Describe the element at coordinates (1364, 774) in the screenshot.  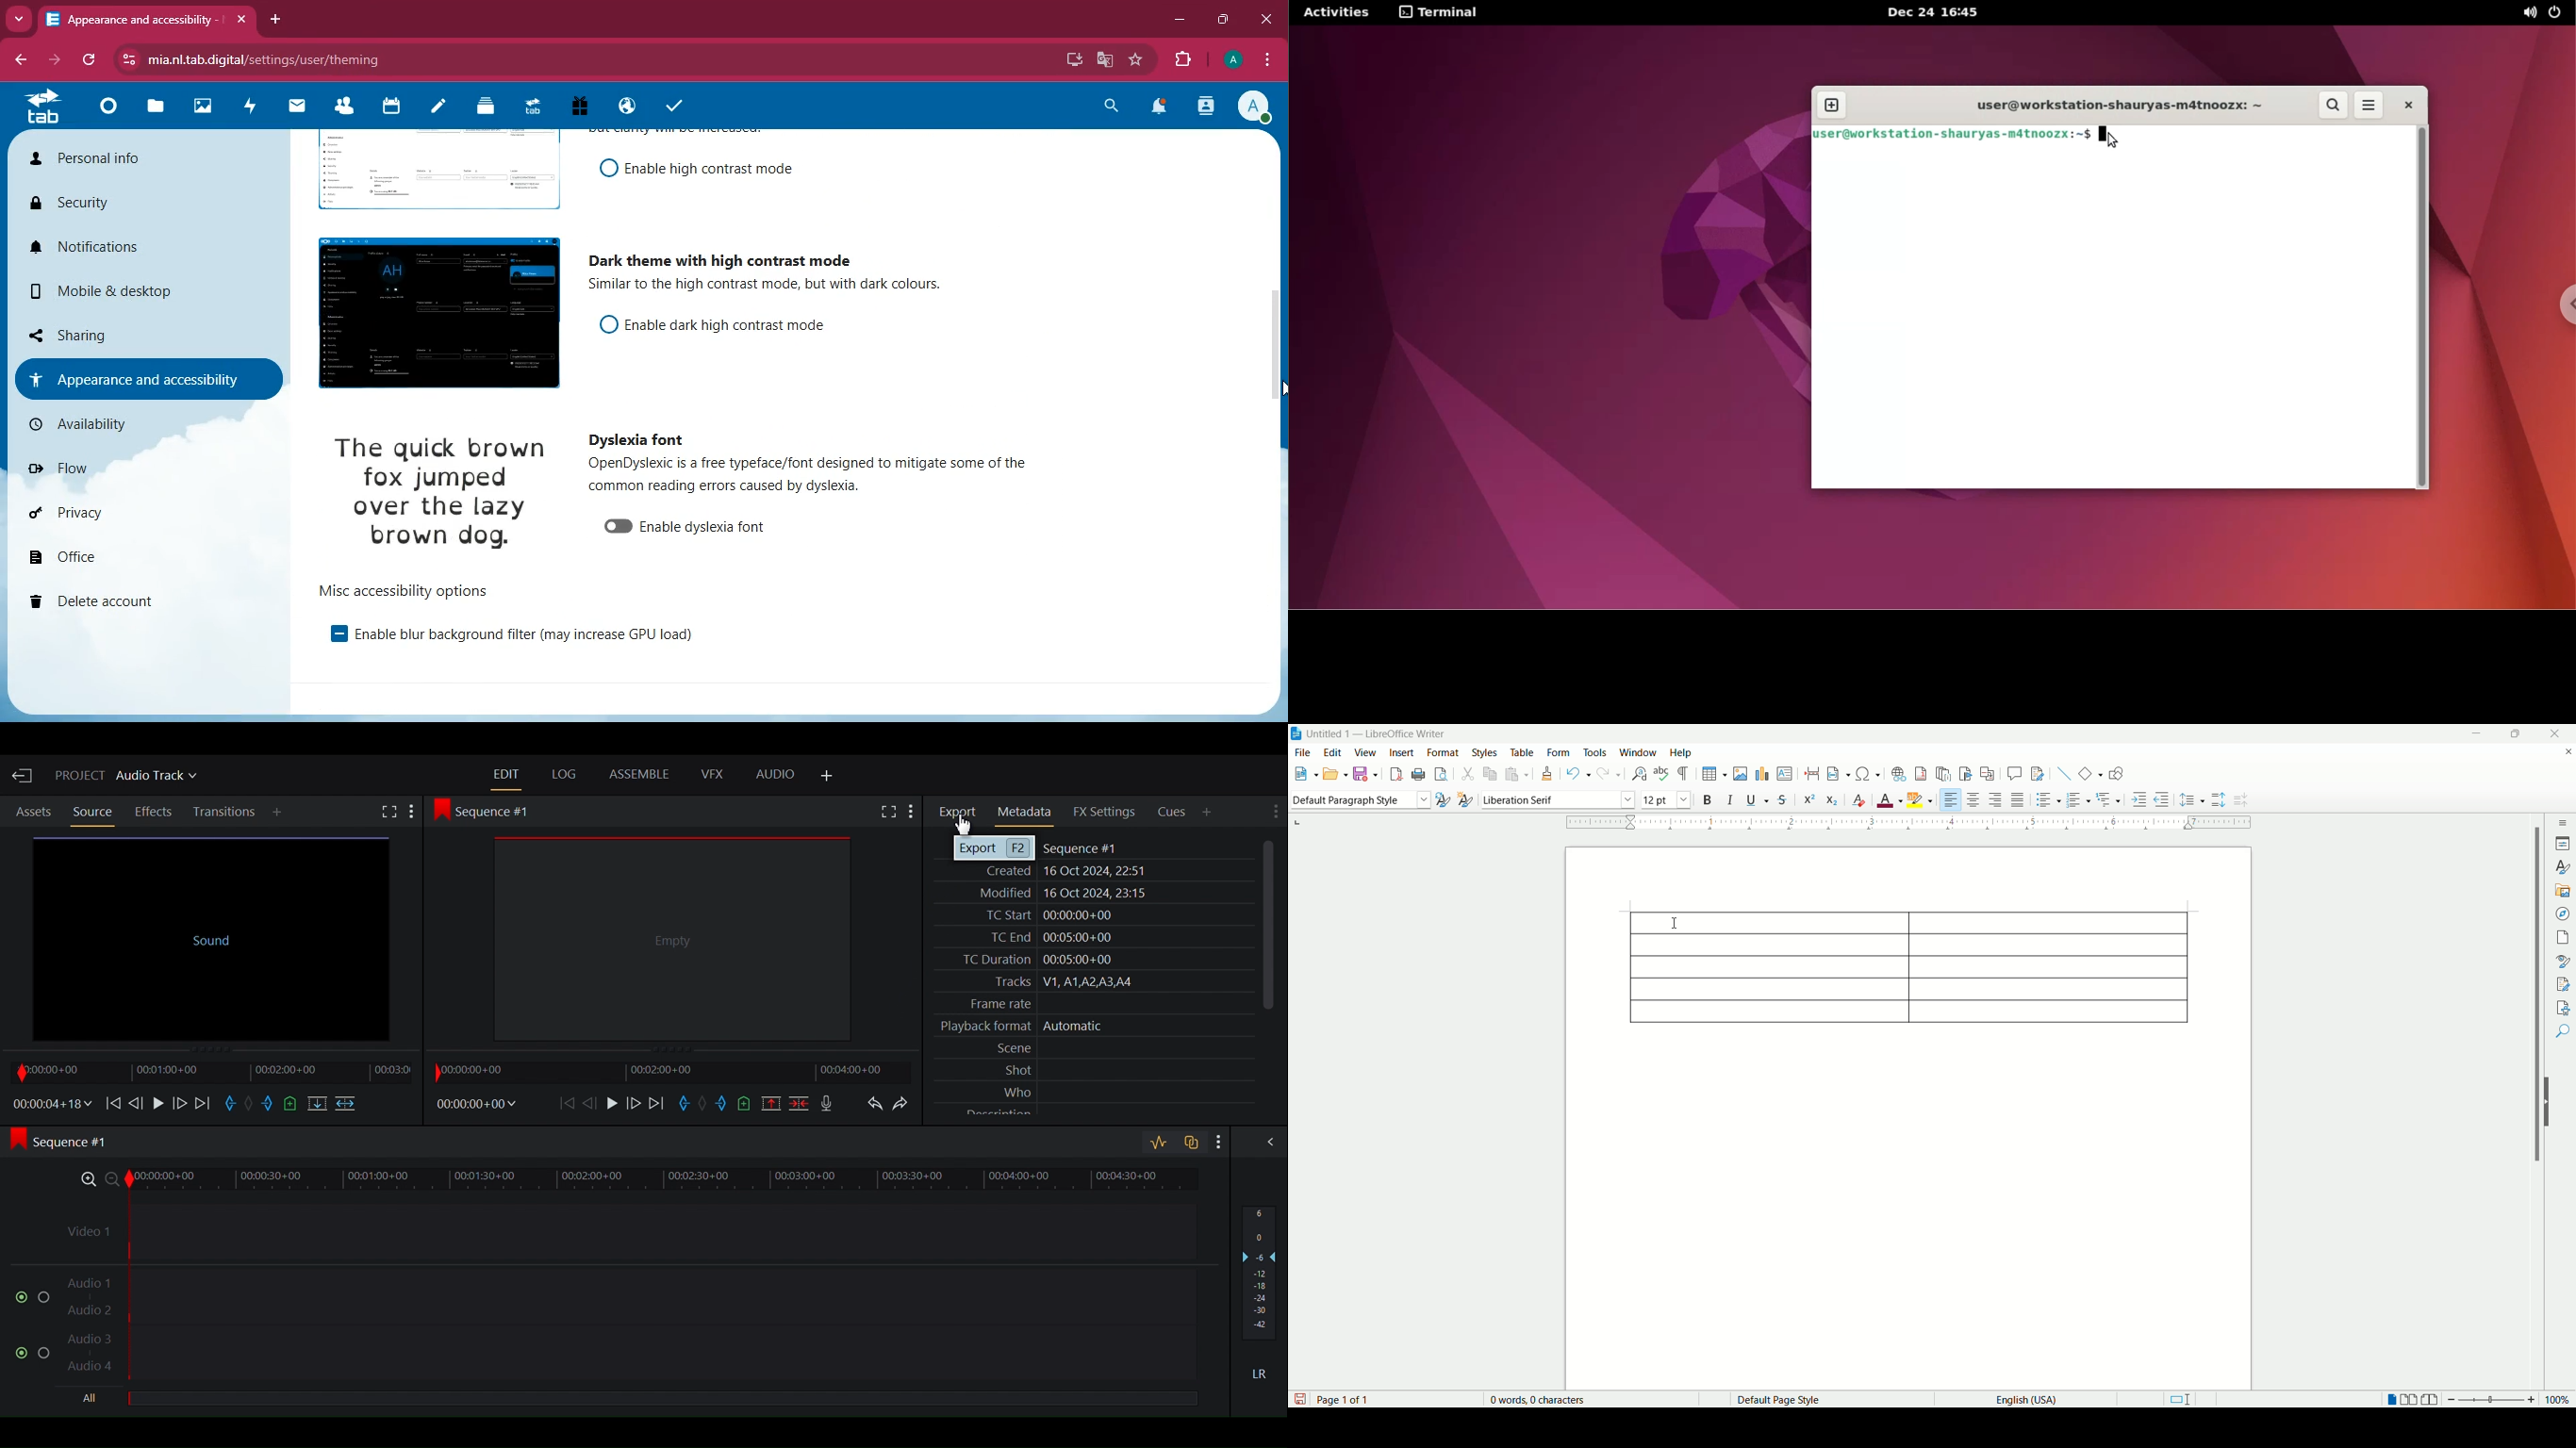
I see `save` at that location.